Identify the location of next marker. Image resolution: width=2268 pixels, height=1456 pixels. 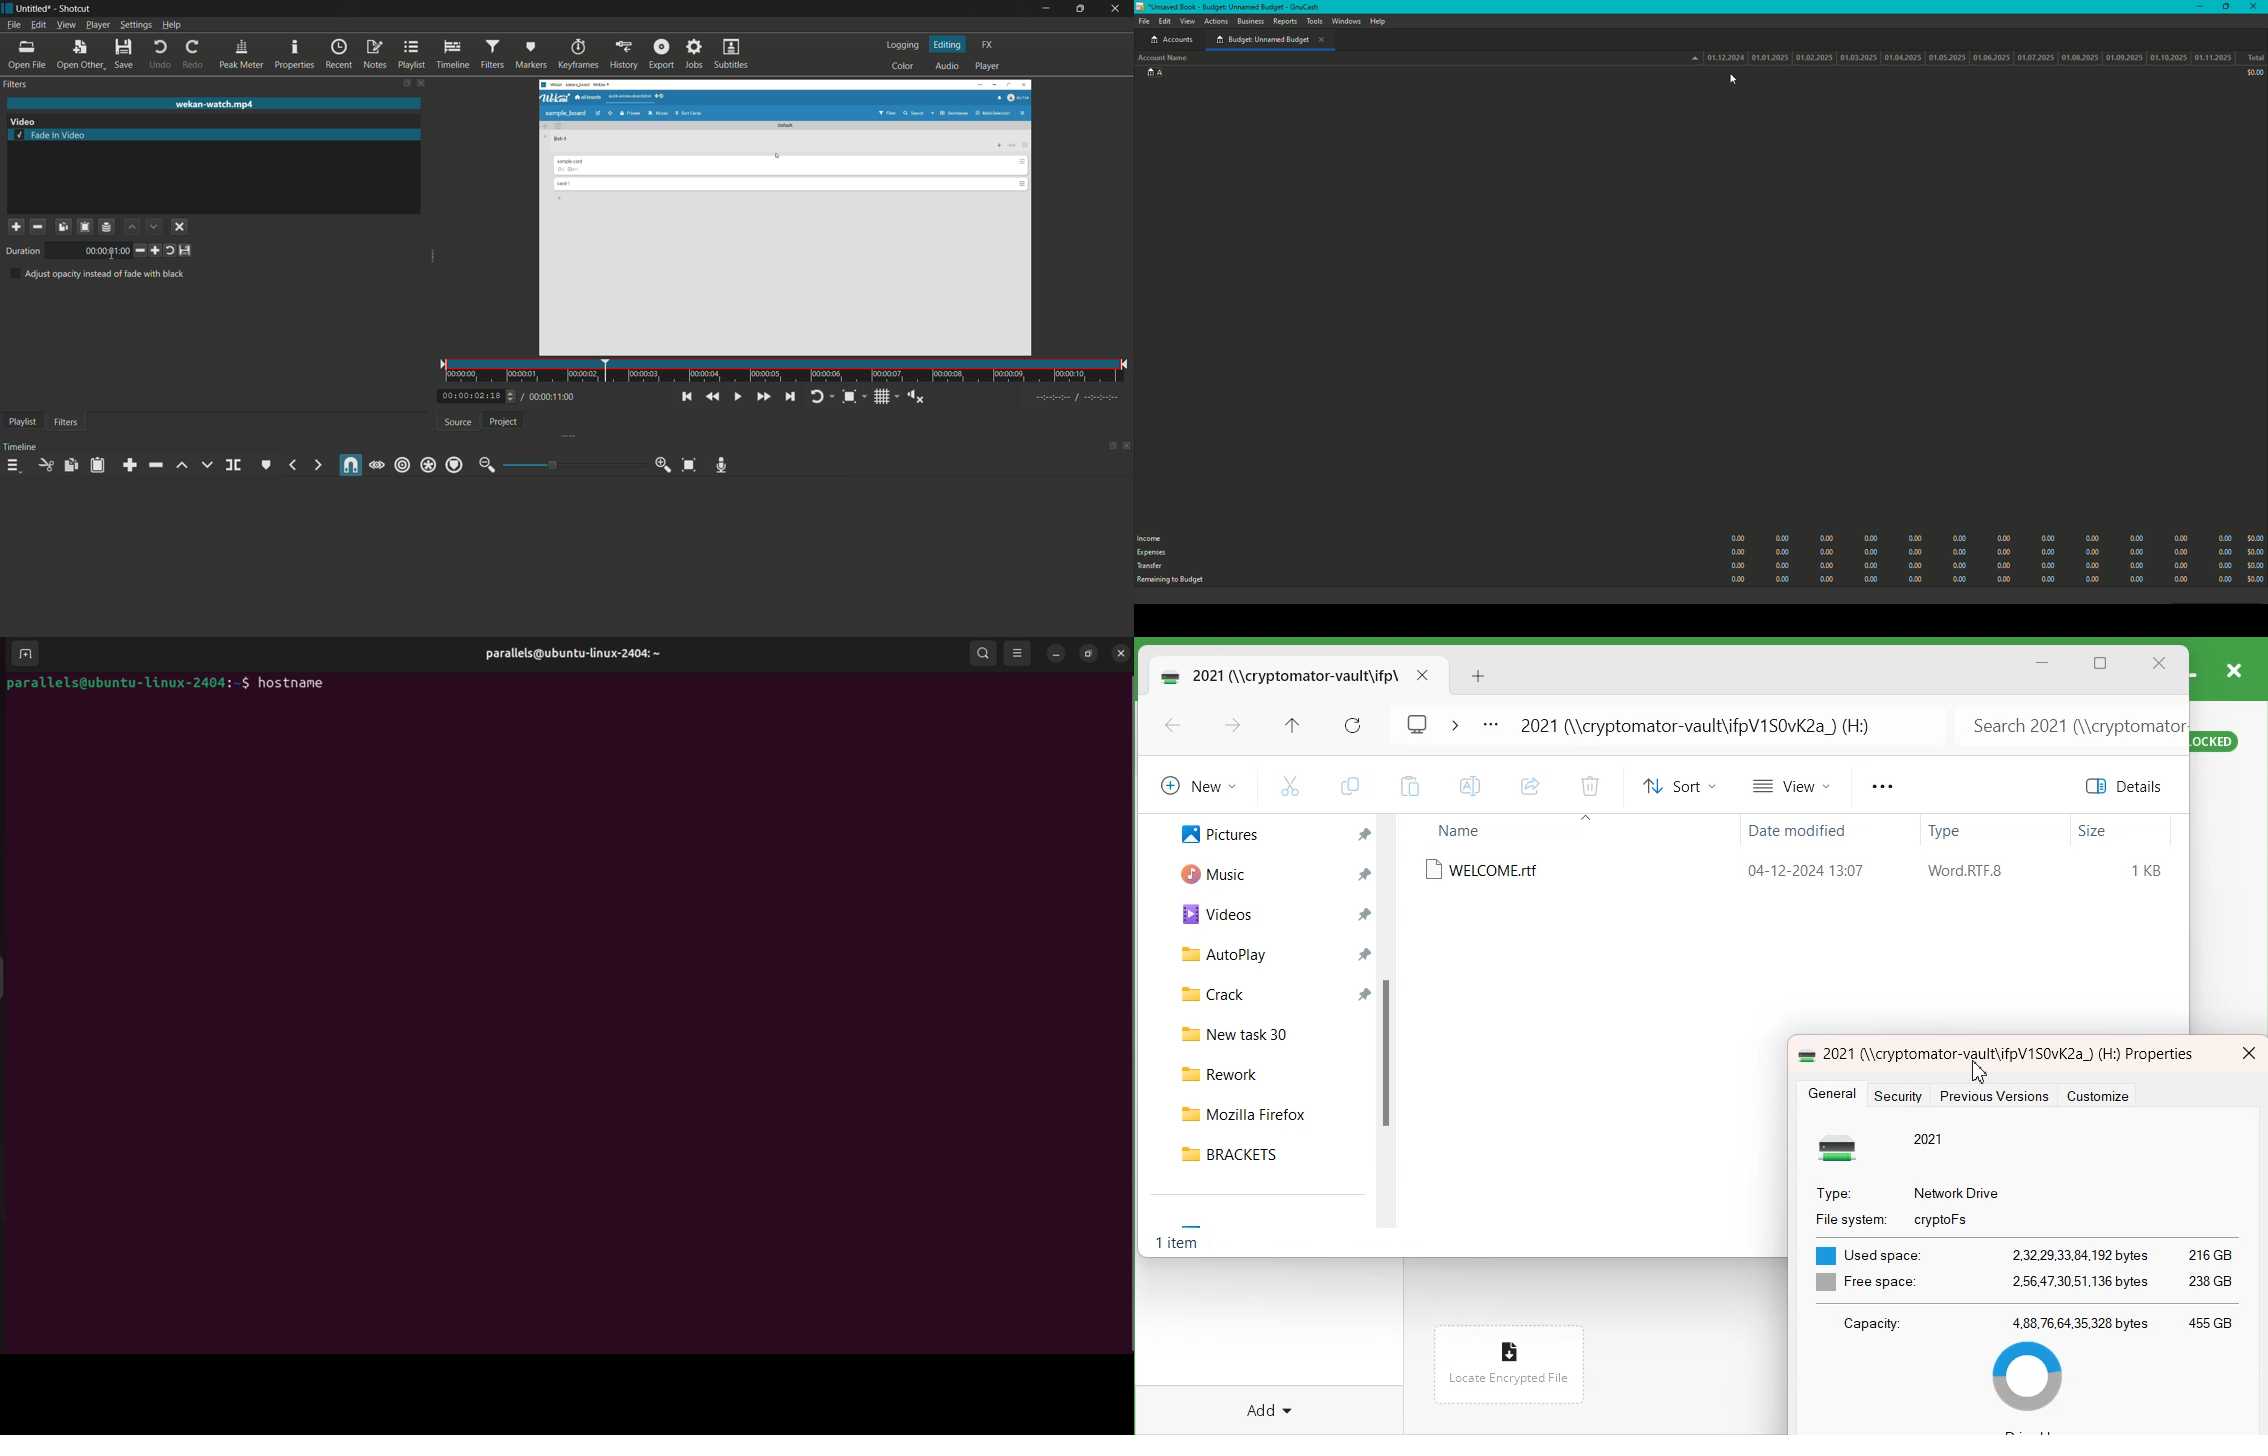
(315, 465).